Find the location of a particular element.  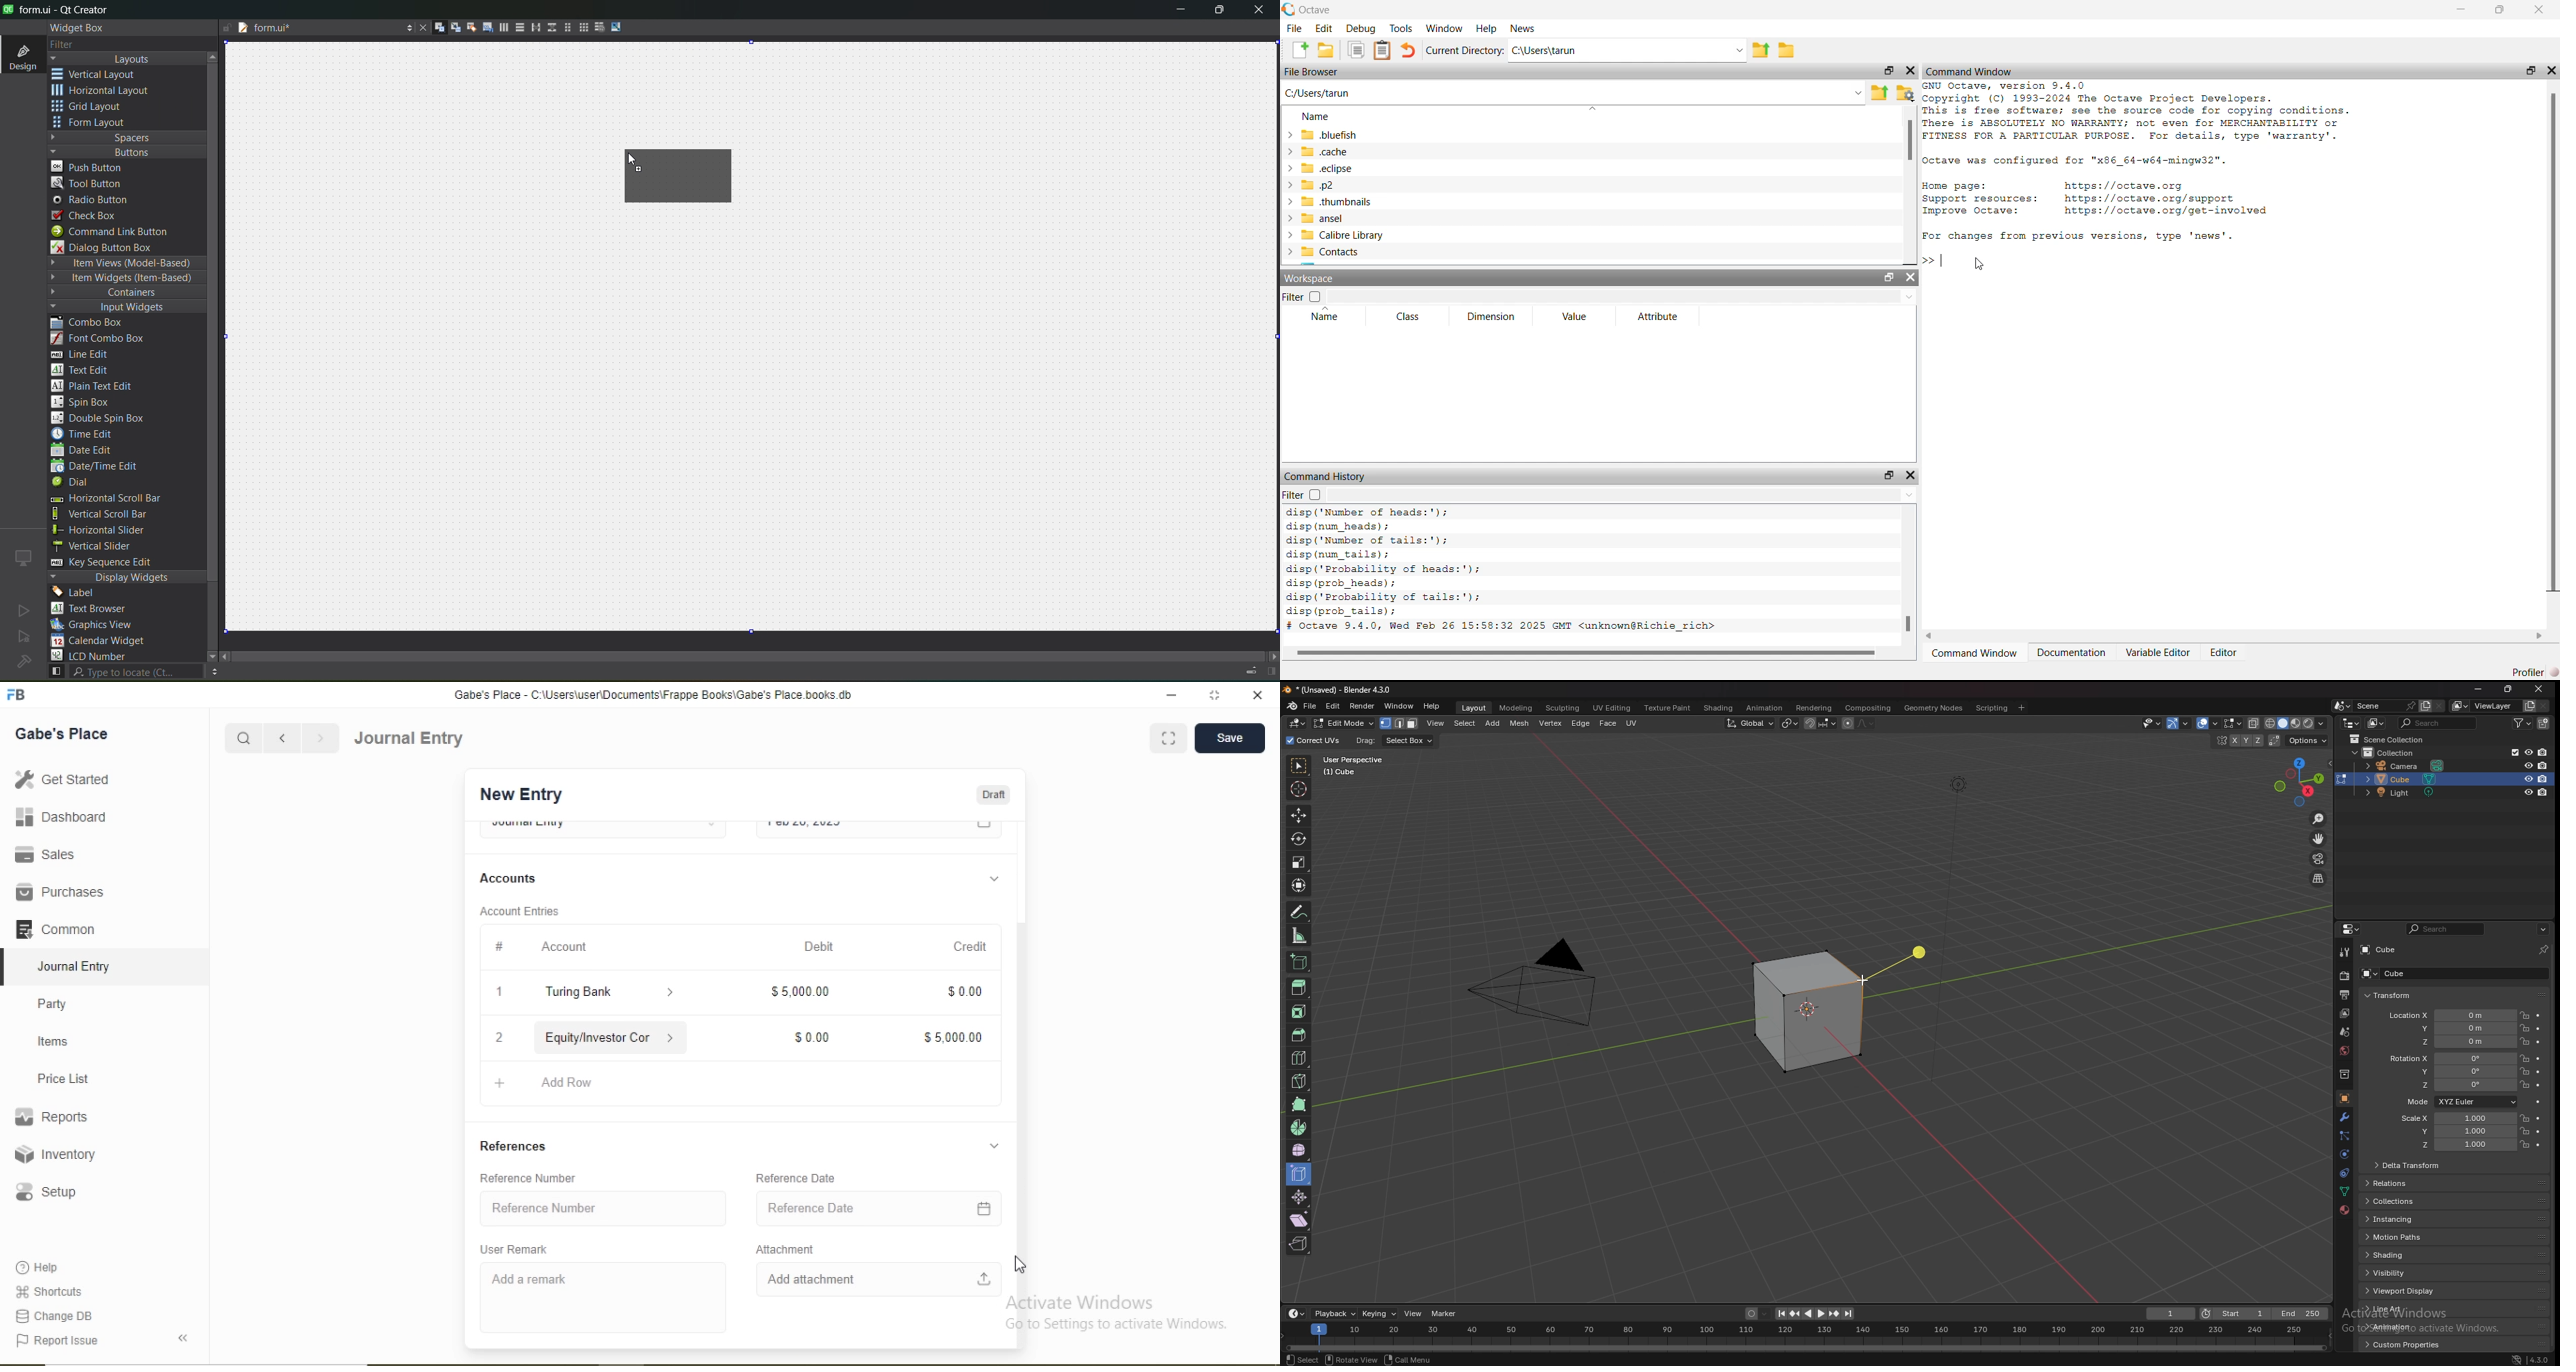

Common is located at coordinates (54, 928).